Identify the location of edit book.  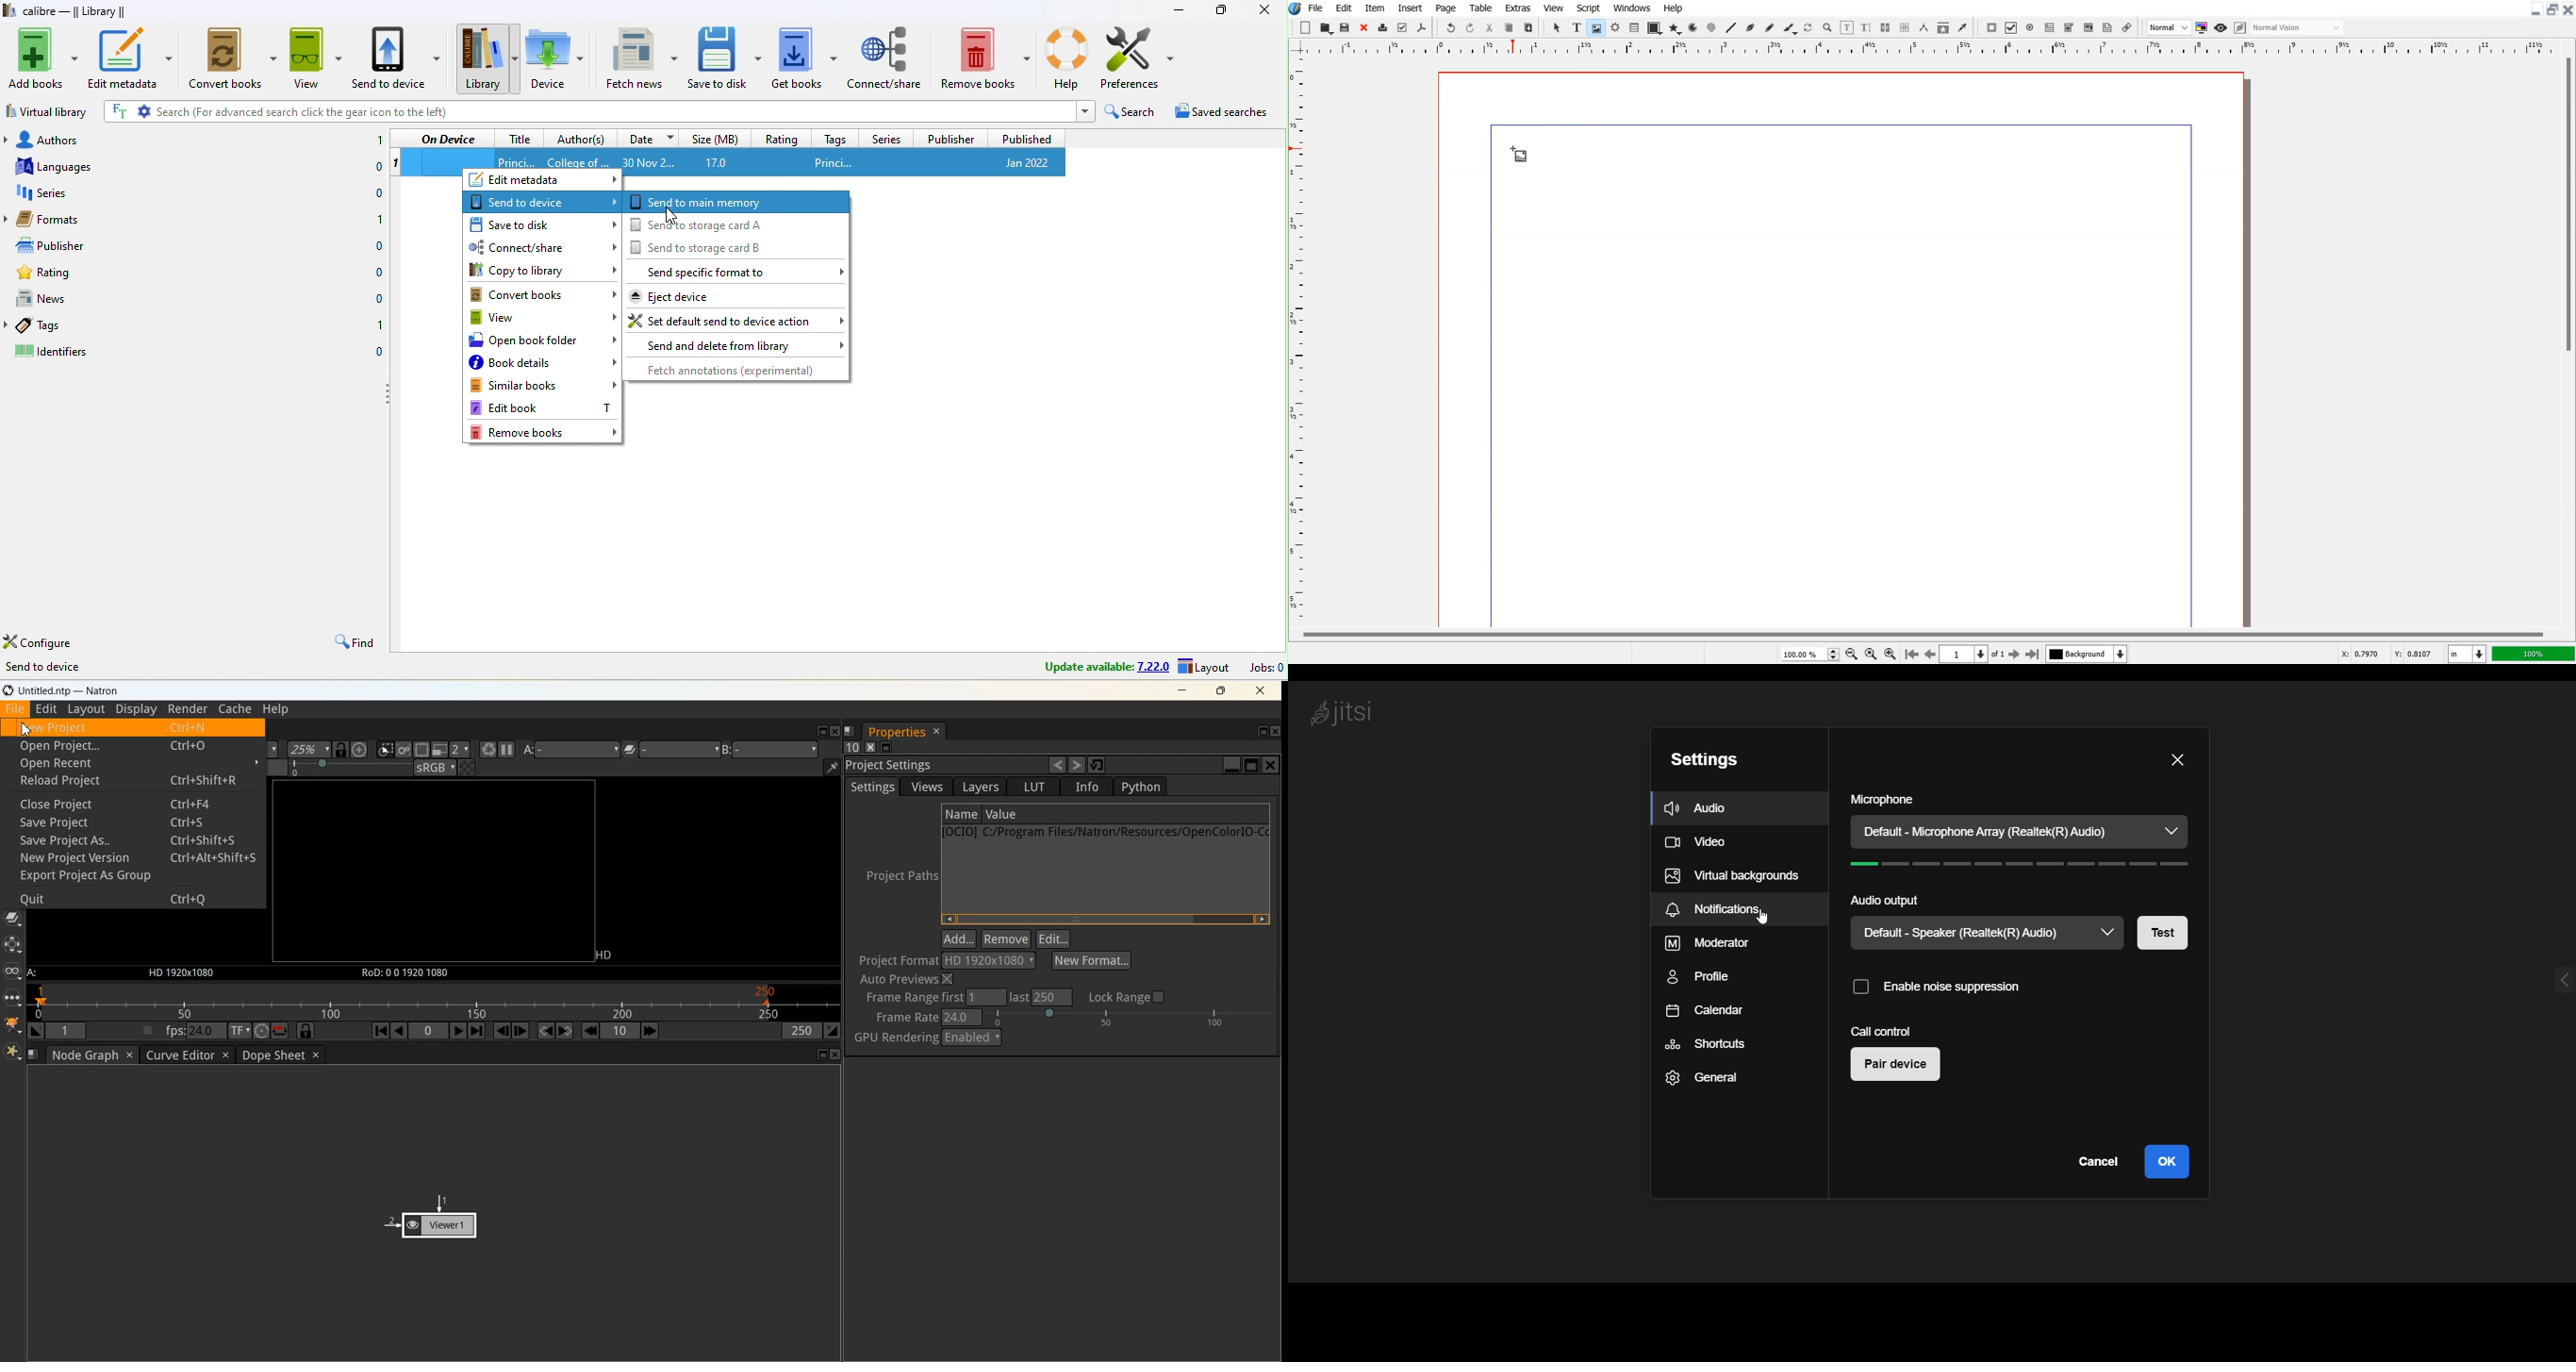
(542, 408).